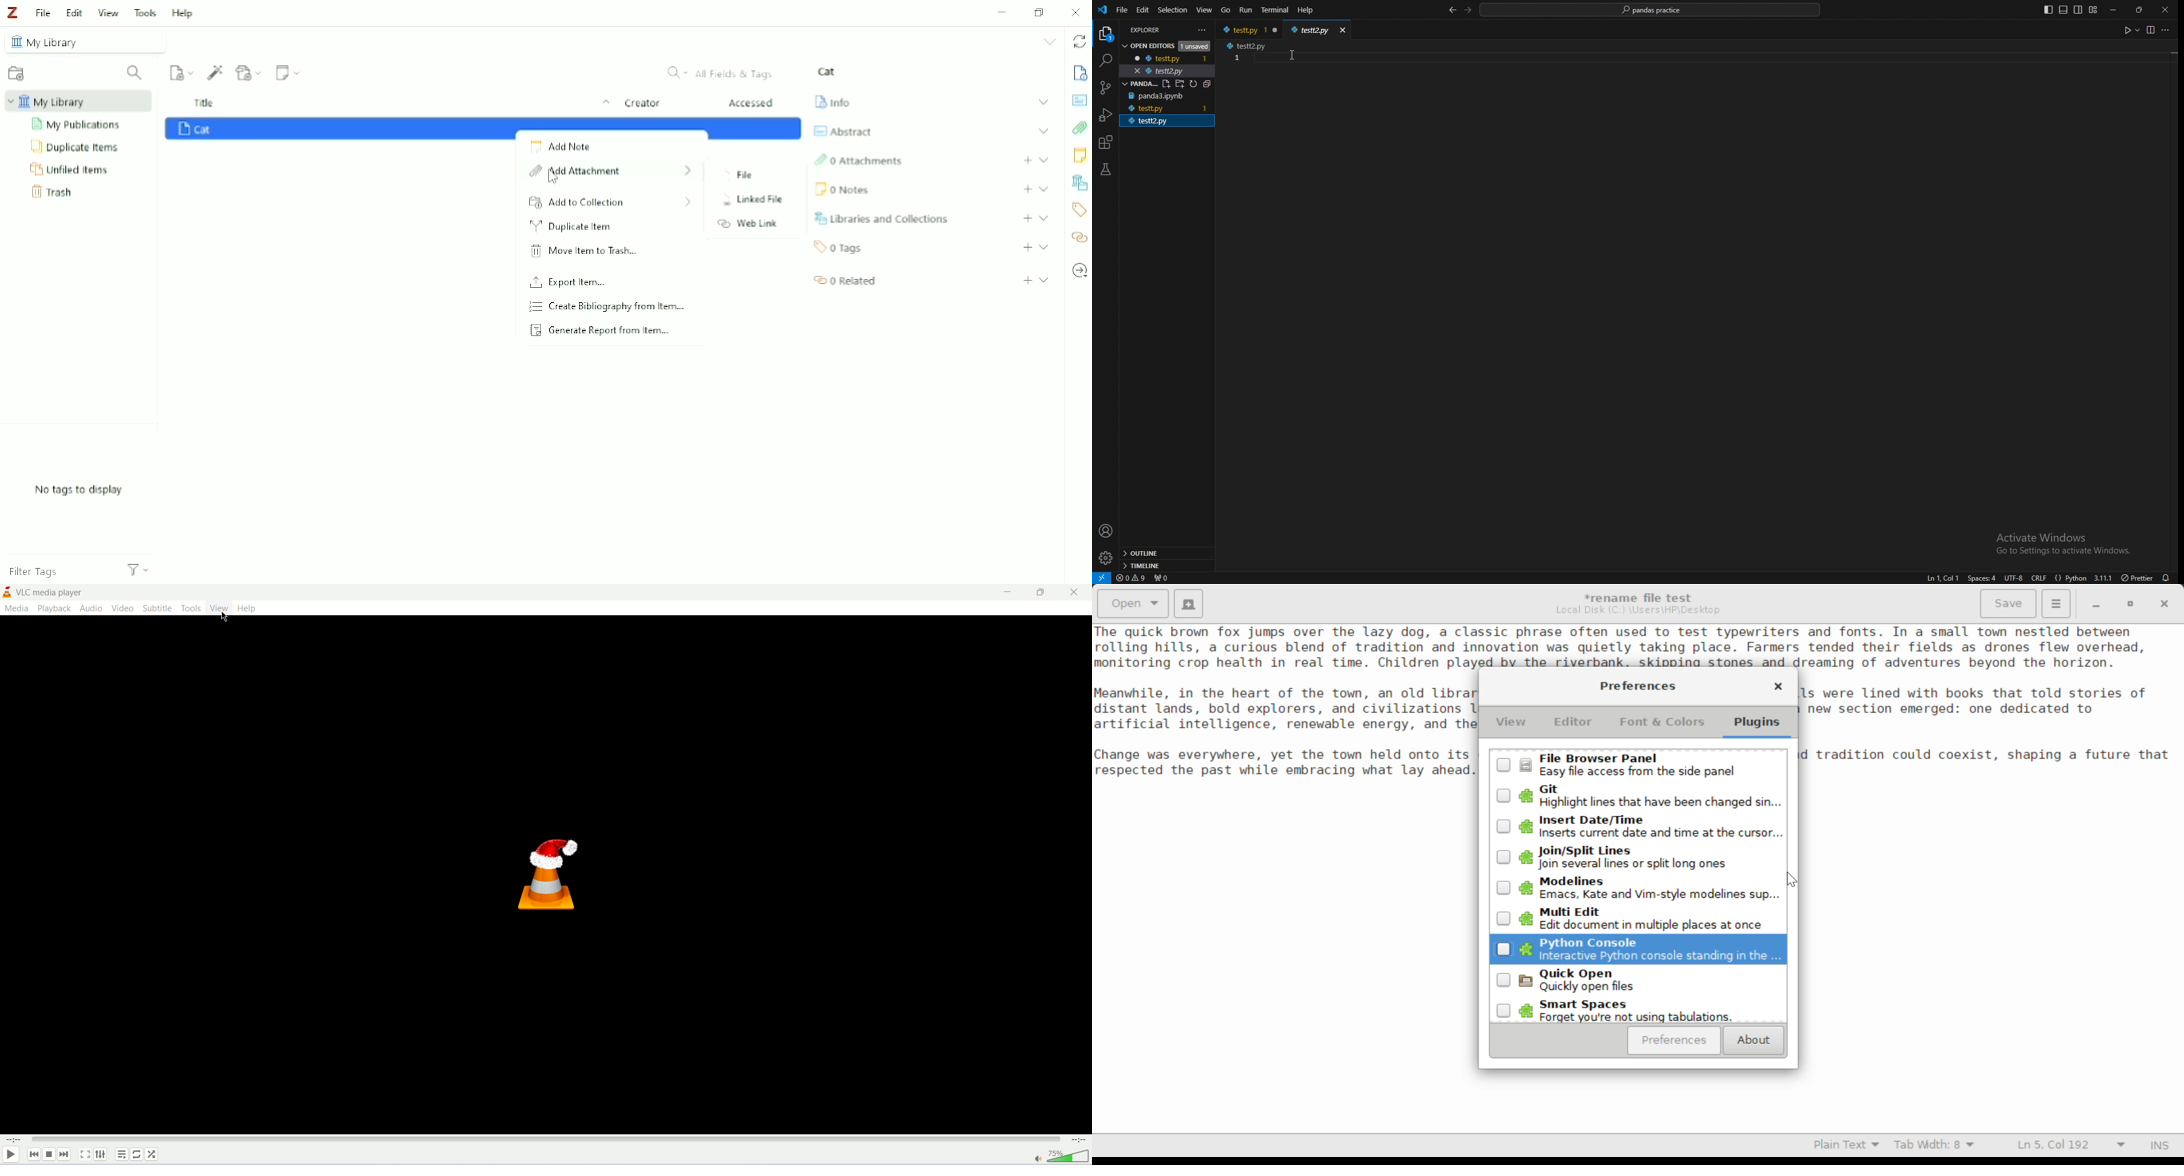 This screenshot has width=2184, height=1176. I want to click on explorer, so click(1107, 34).